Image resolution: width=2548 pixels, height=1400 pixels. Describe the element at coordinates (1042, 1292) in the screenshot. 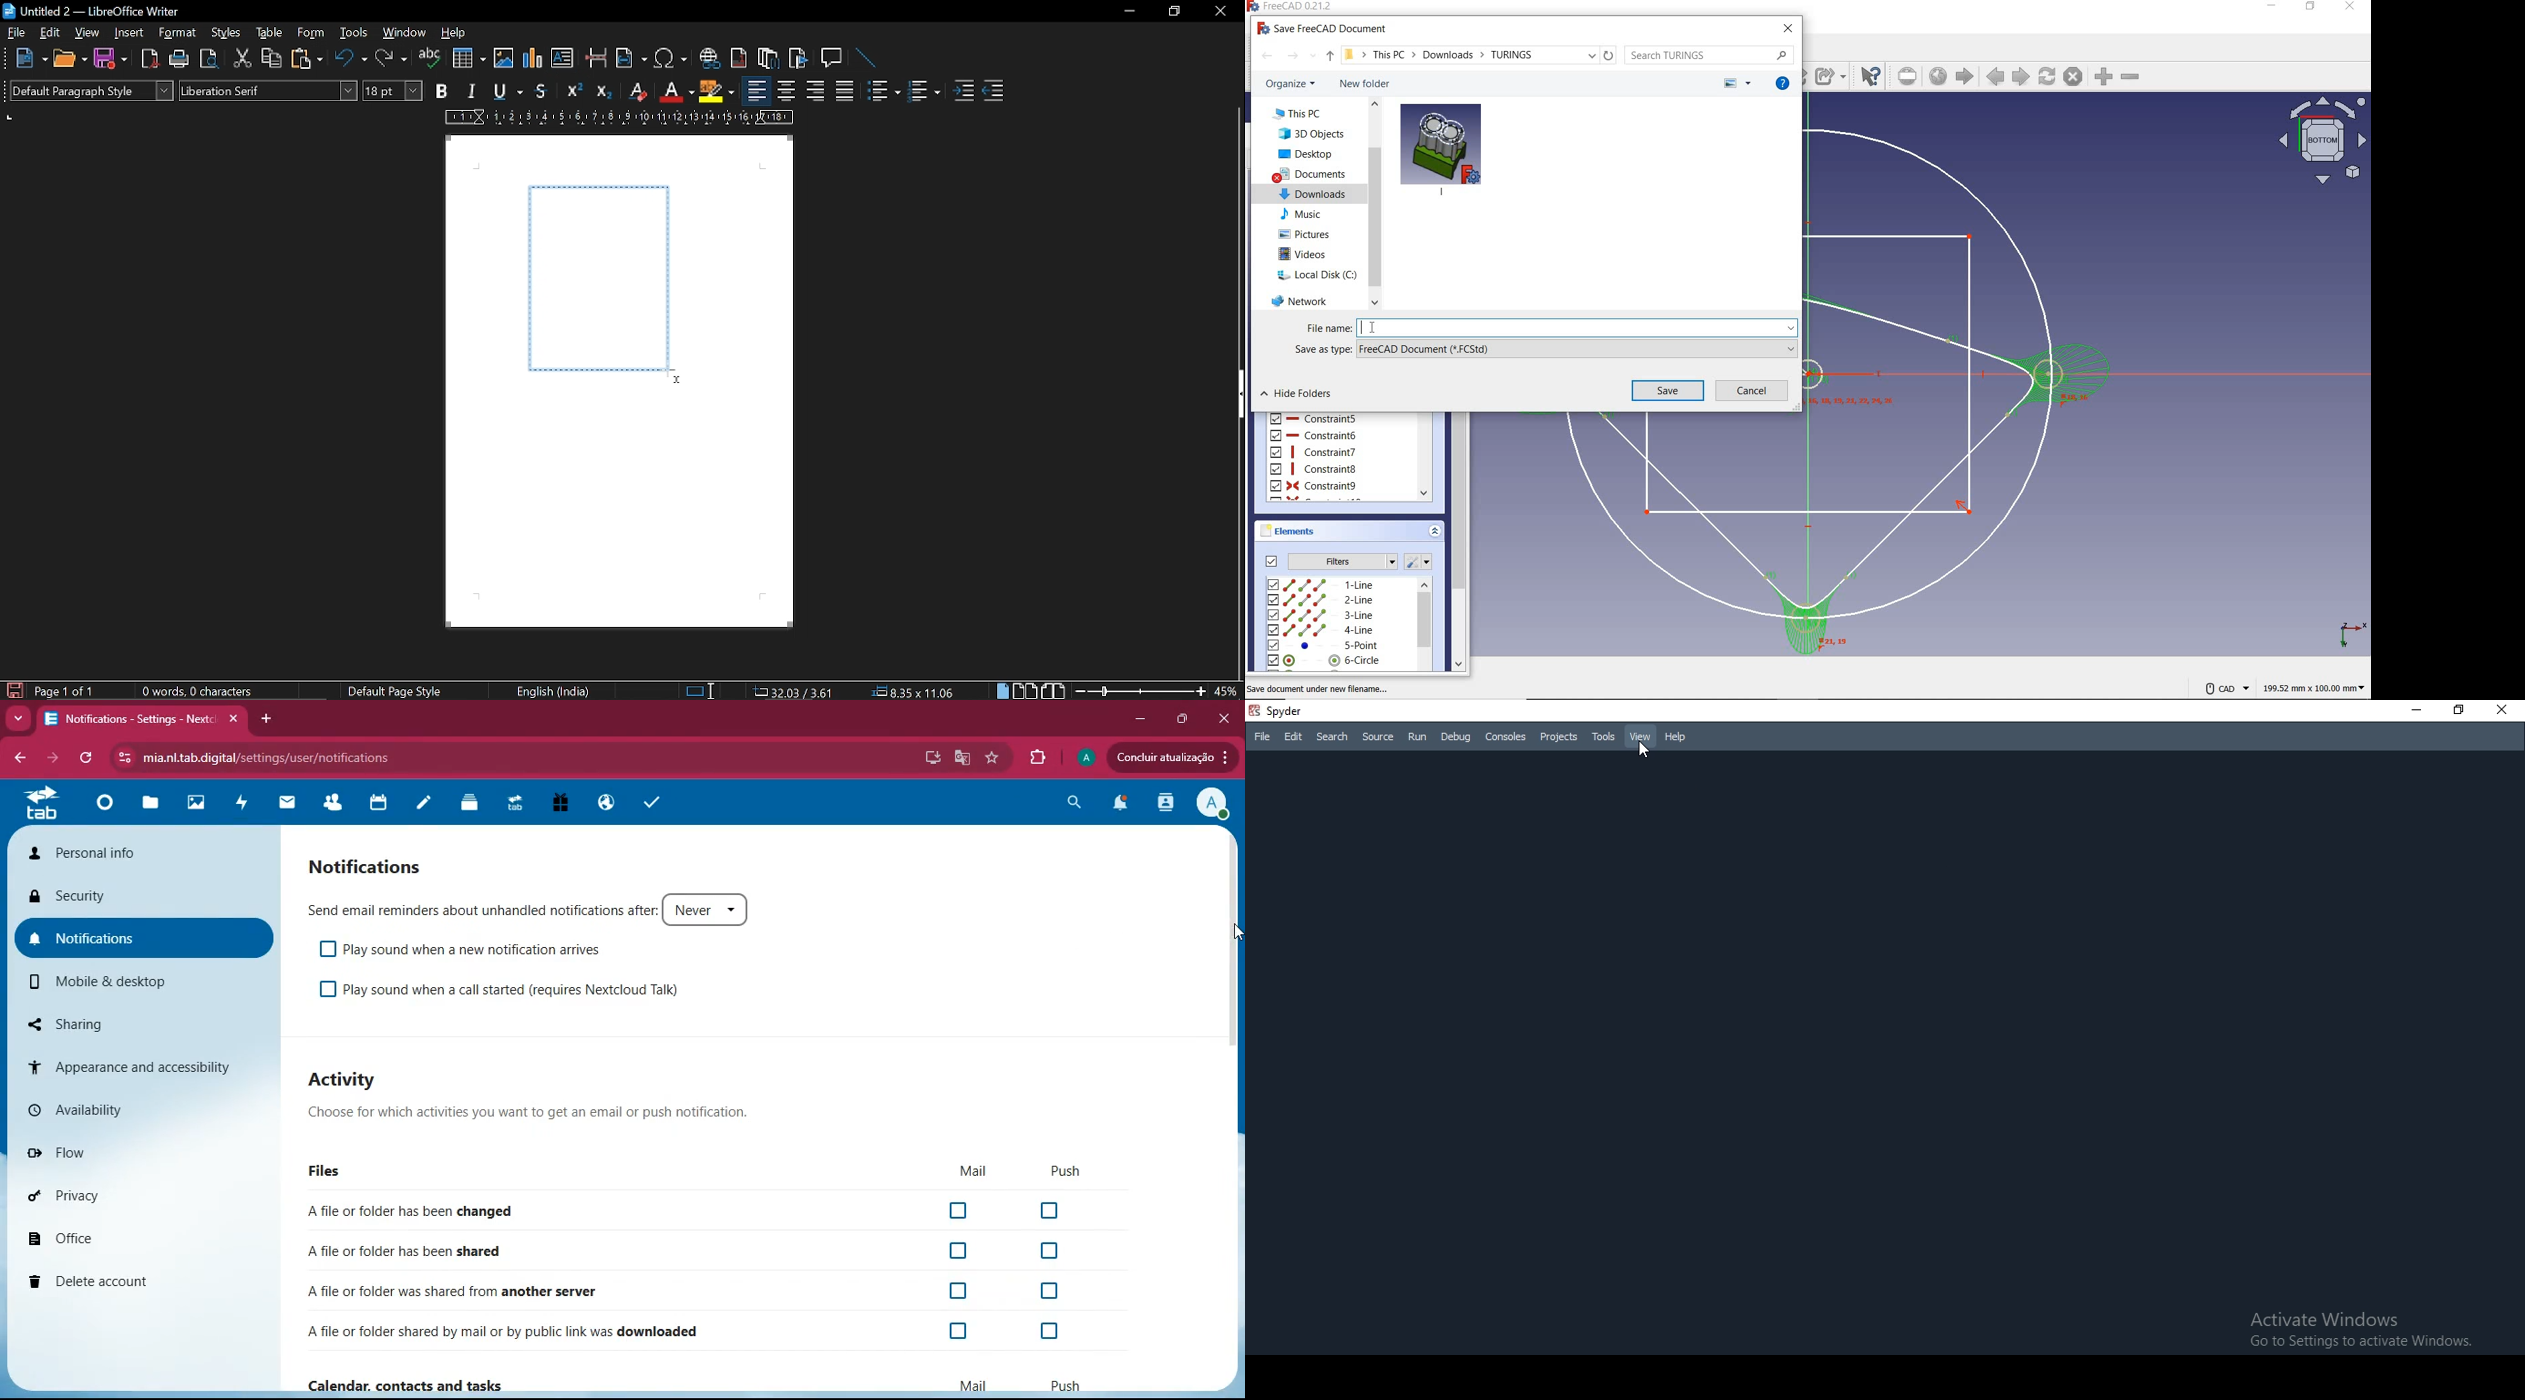

I see `Checkbox` at that location.